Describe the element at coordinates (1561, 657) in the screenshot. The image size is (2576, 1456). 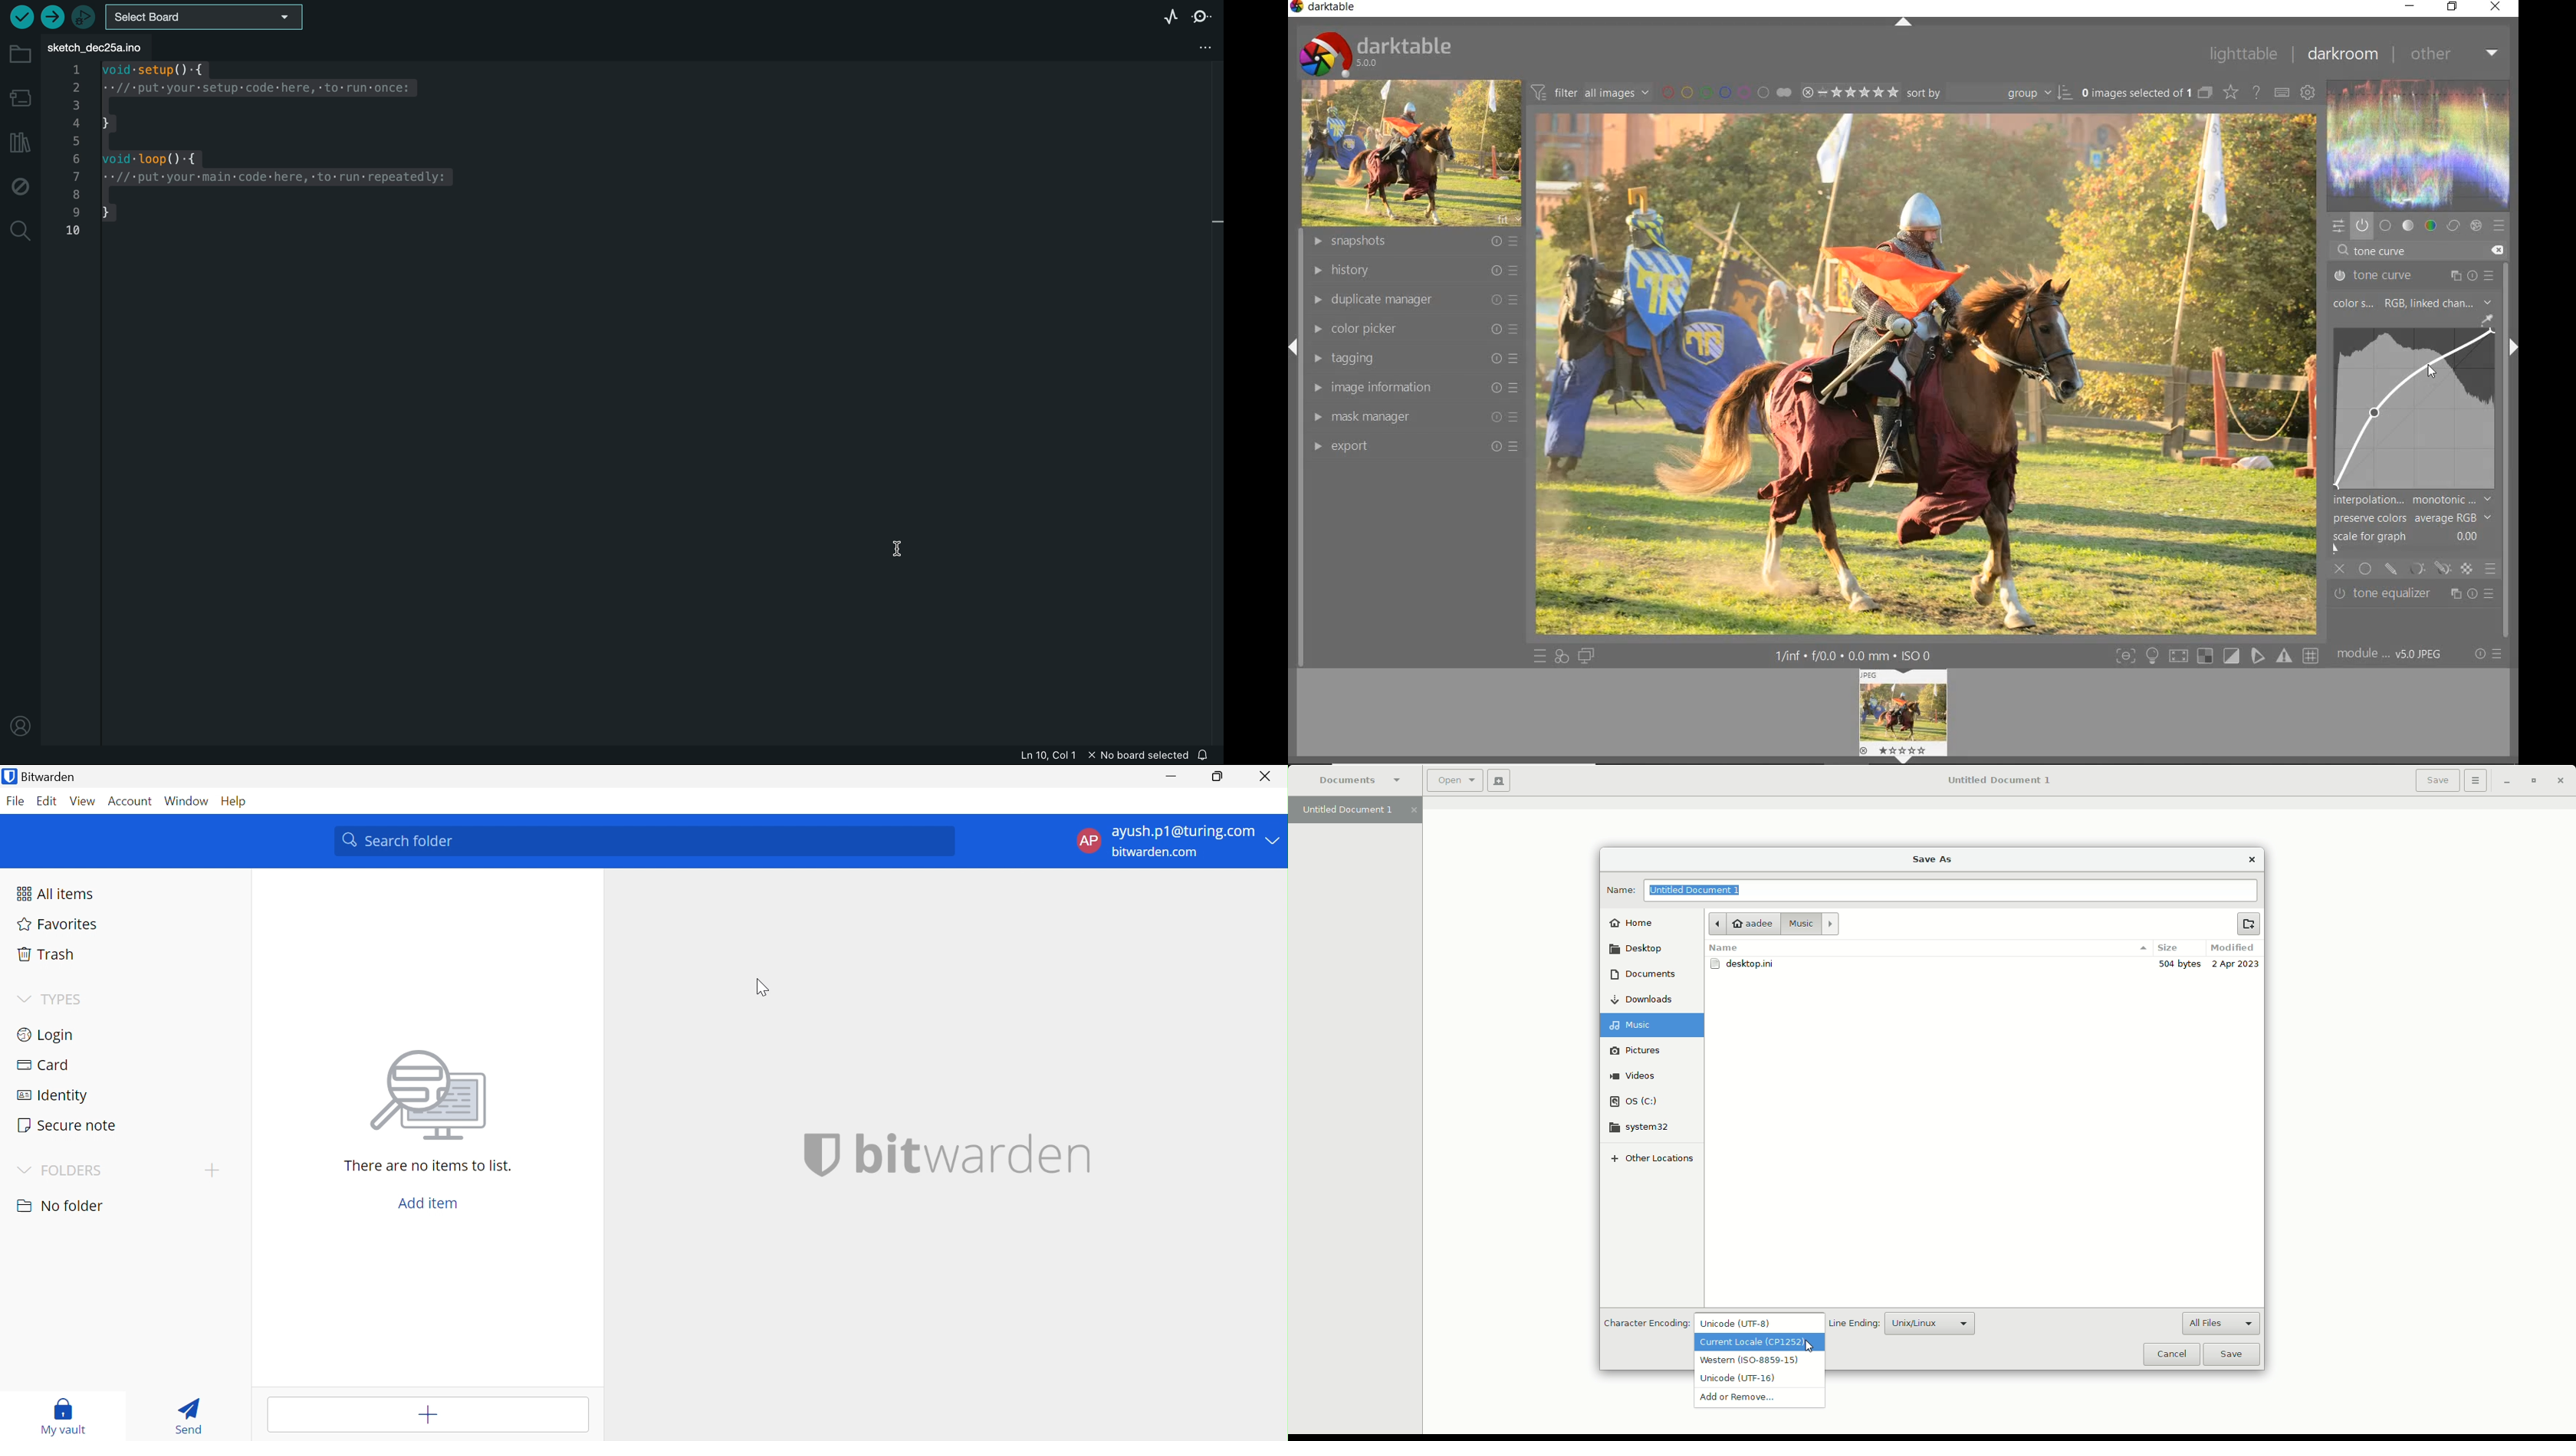
I see `quick access for applying any of your styles` at that location.